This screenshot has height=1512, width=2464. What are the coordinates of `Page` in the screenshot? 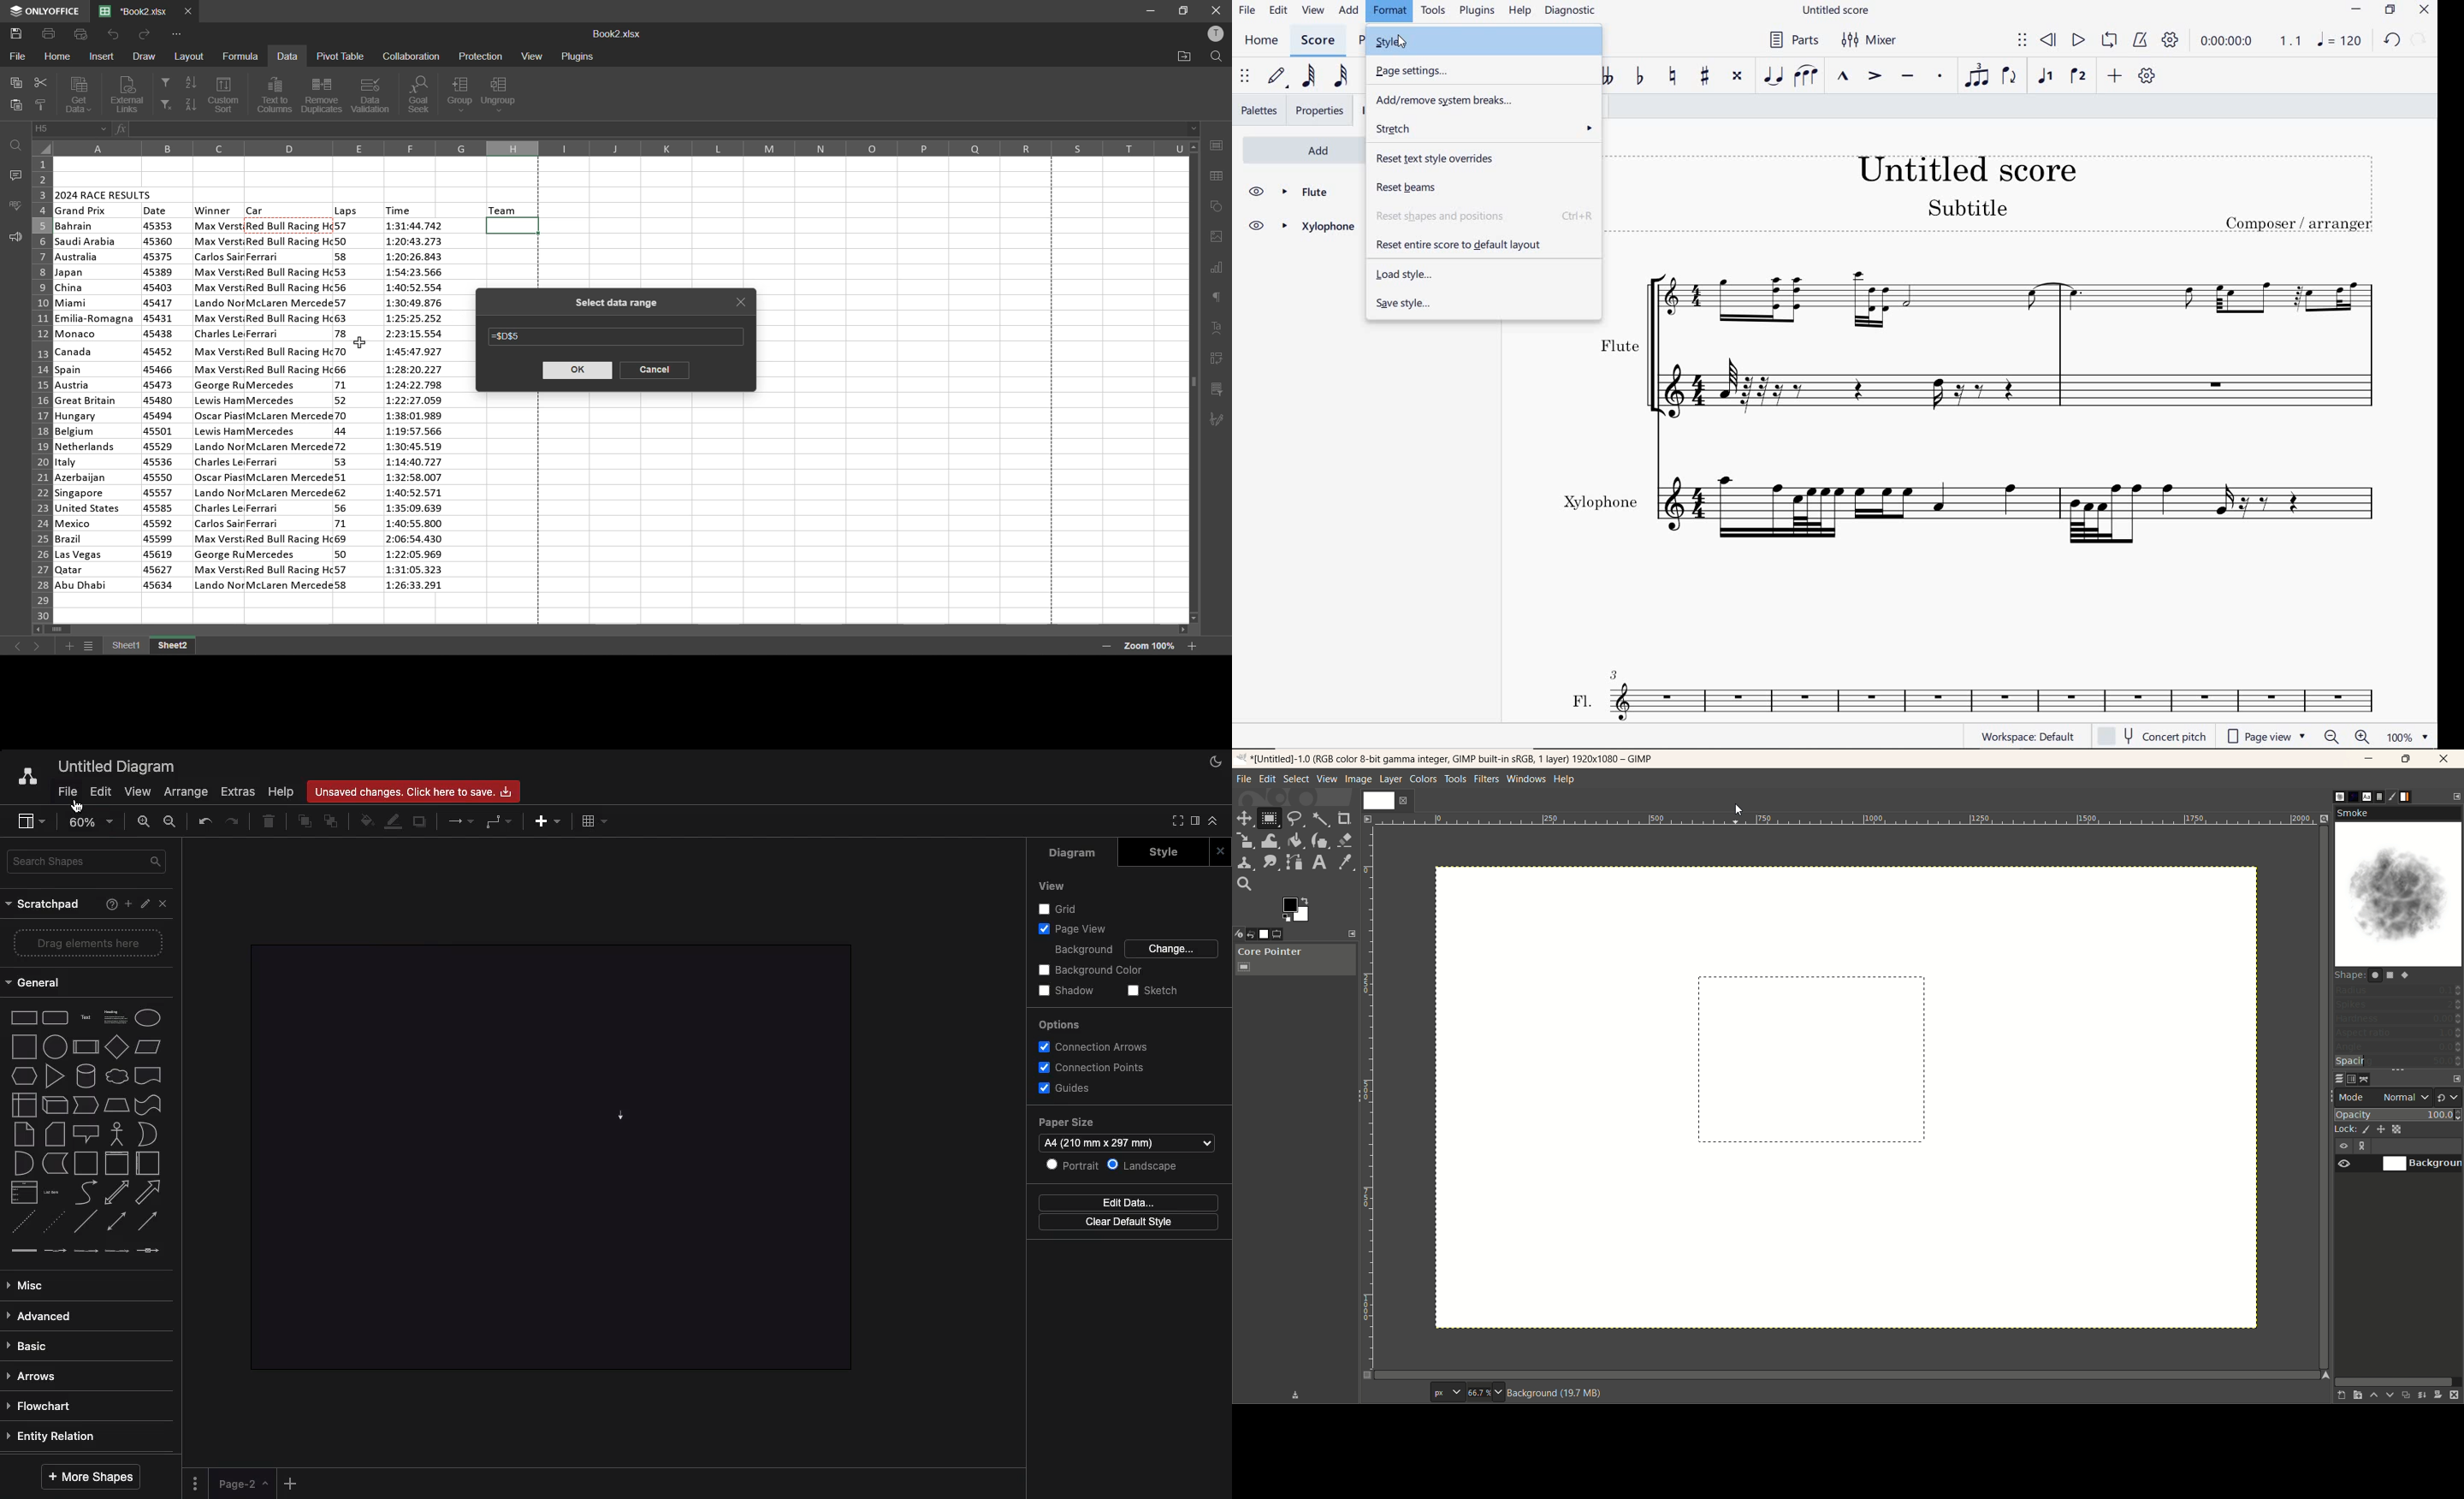 It's located at (244, 1484).